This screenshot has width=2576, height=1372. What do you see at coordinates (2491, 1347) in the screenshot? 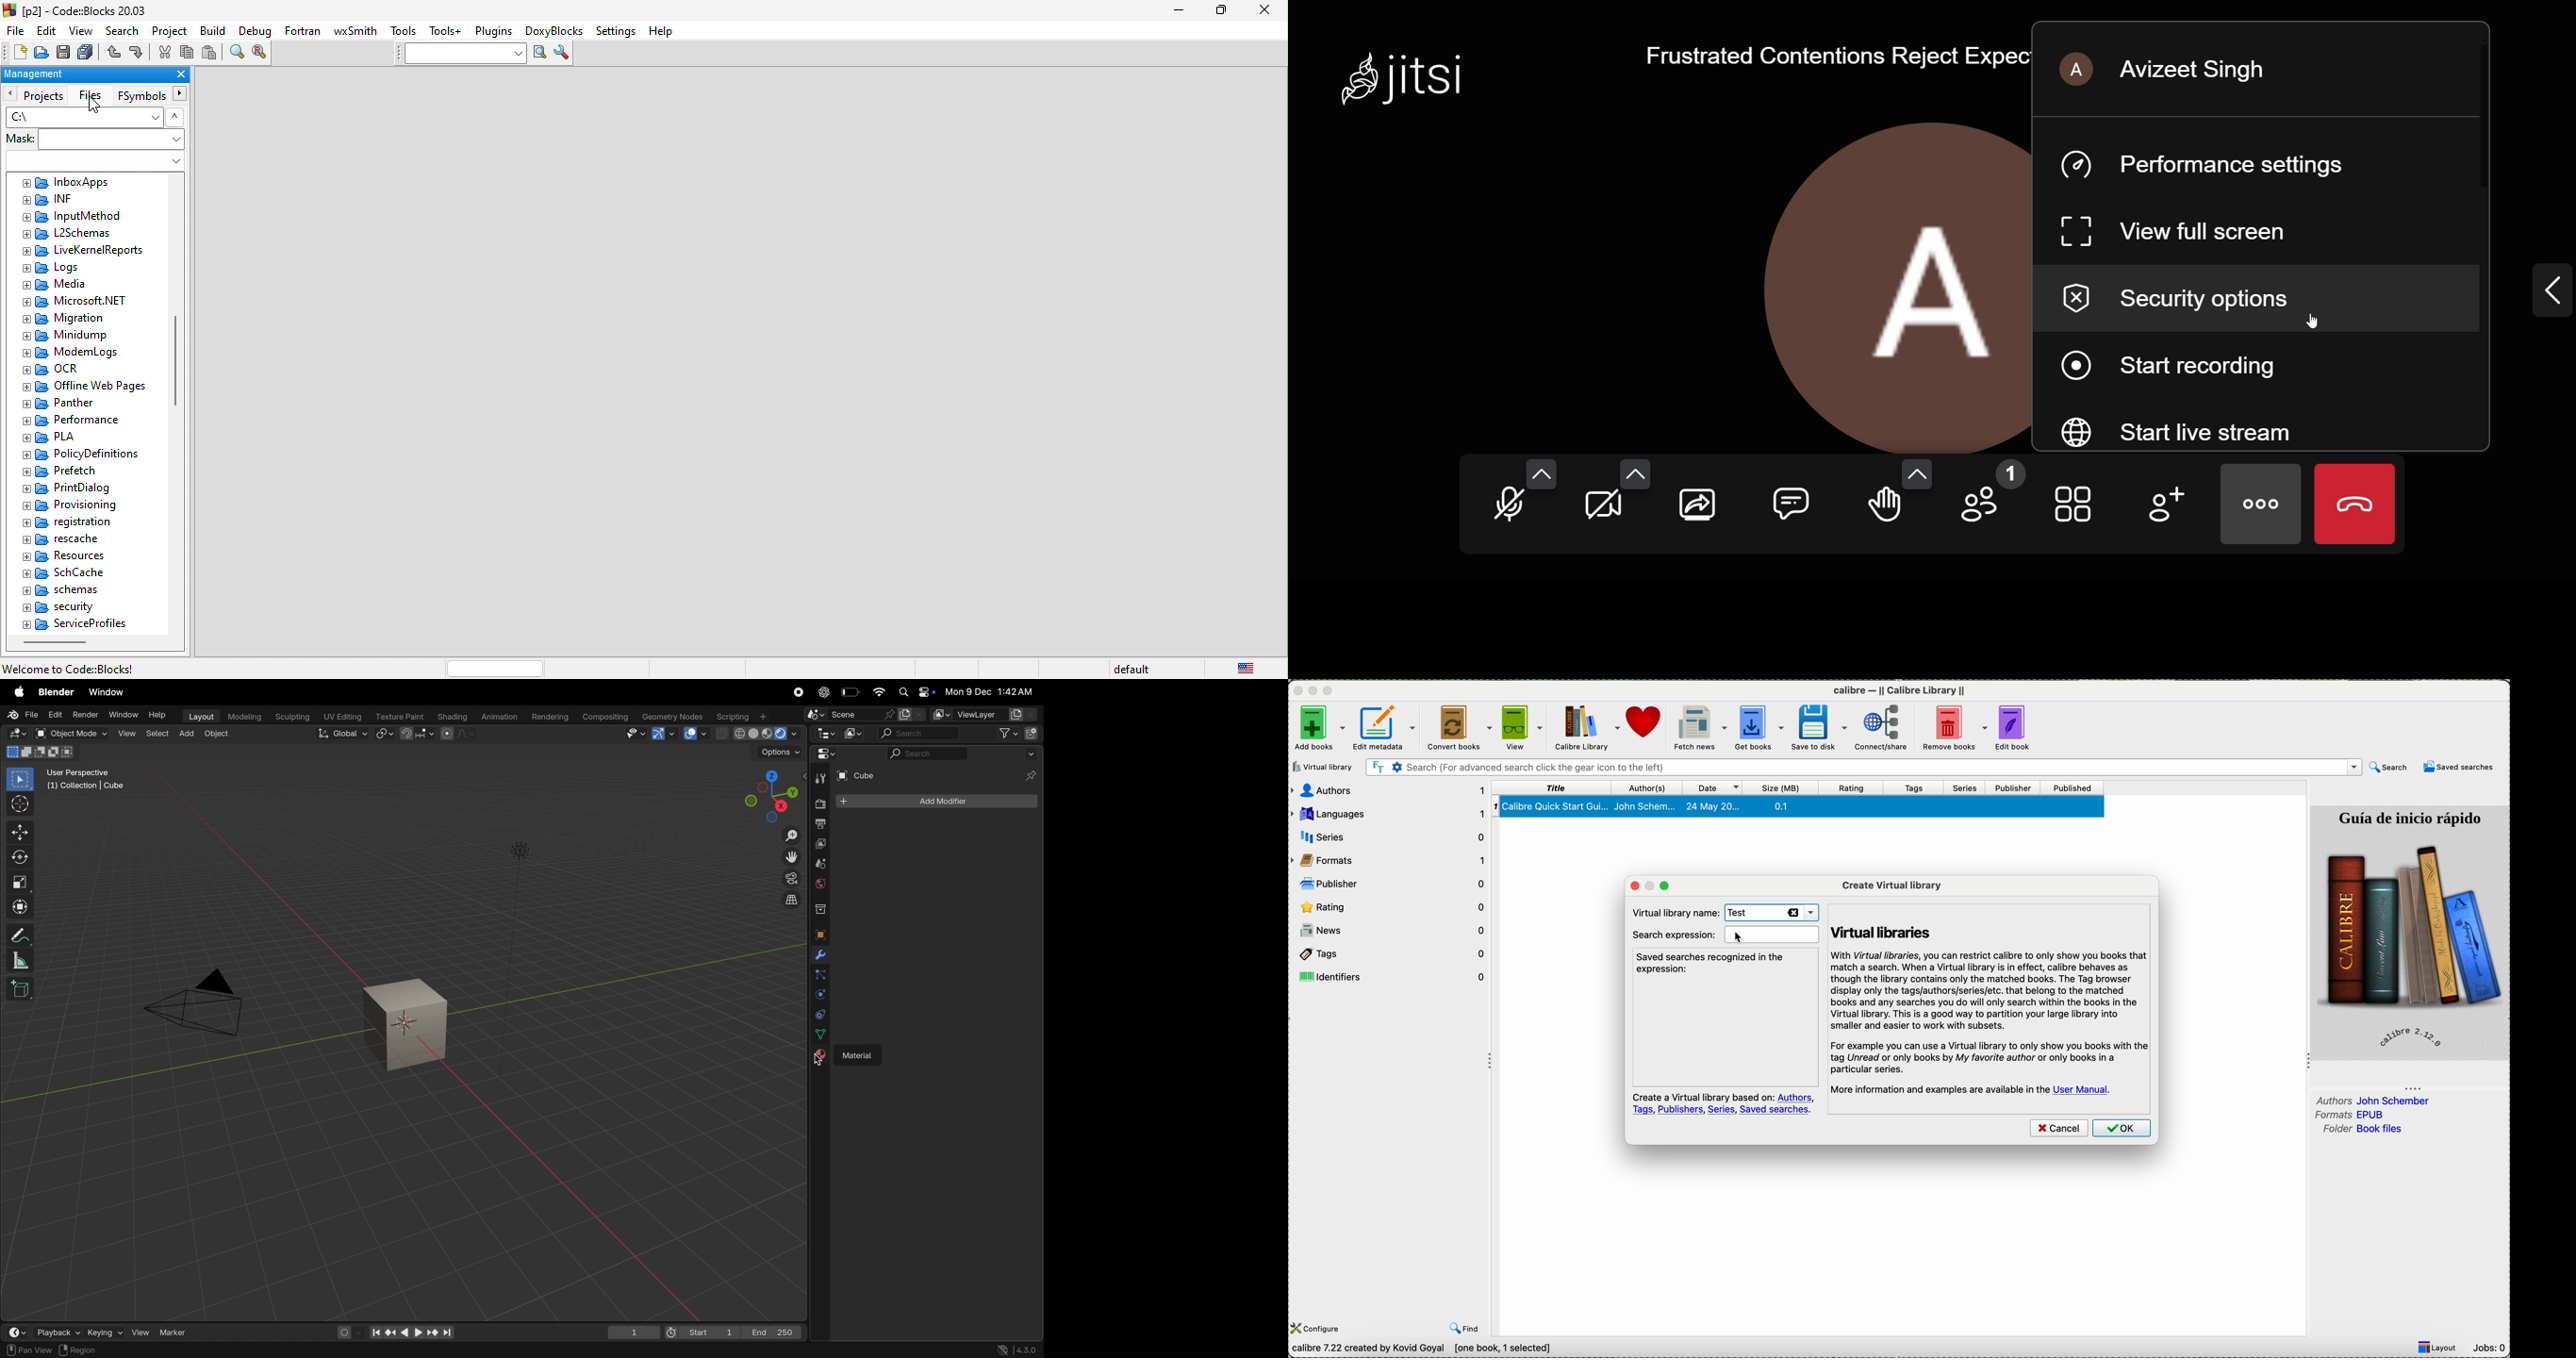
I see `Jobs: 0` at bounding box center [2491, 1347].